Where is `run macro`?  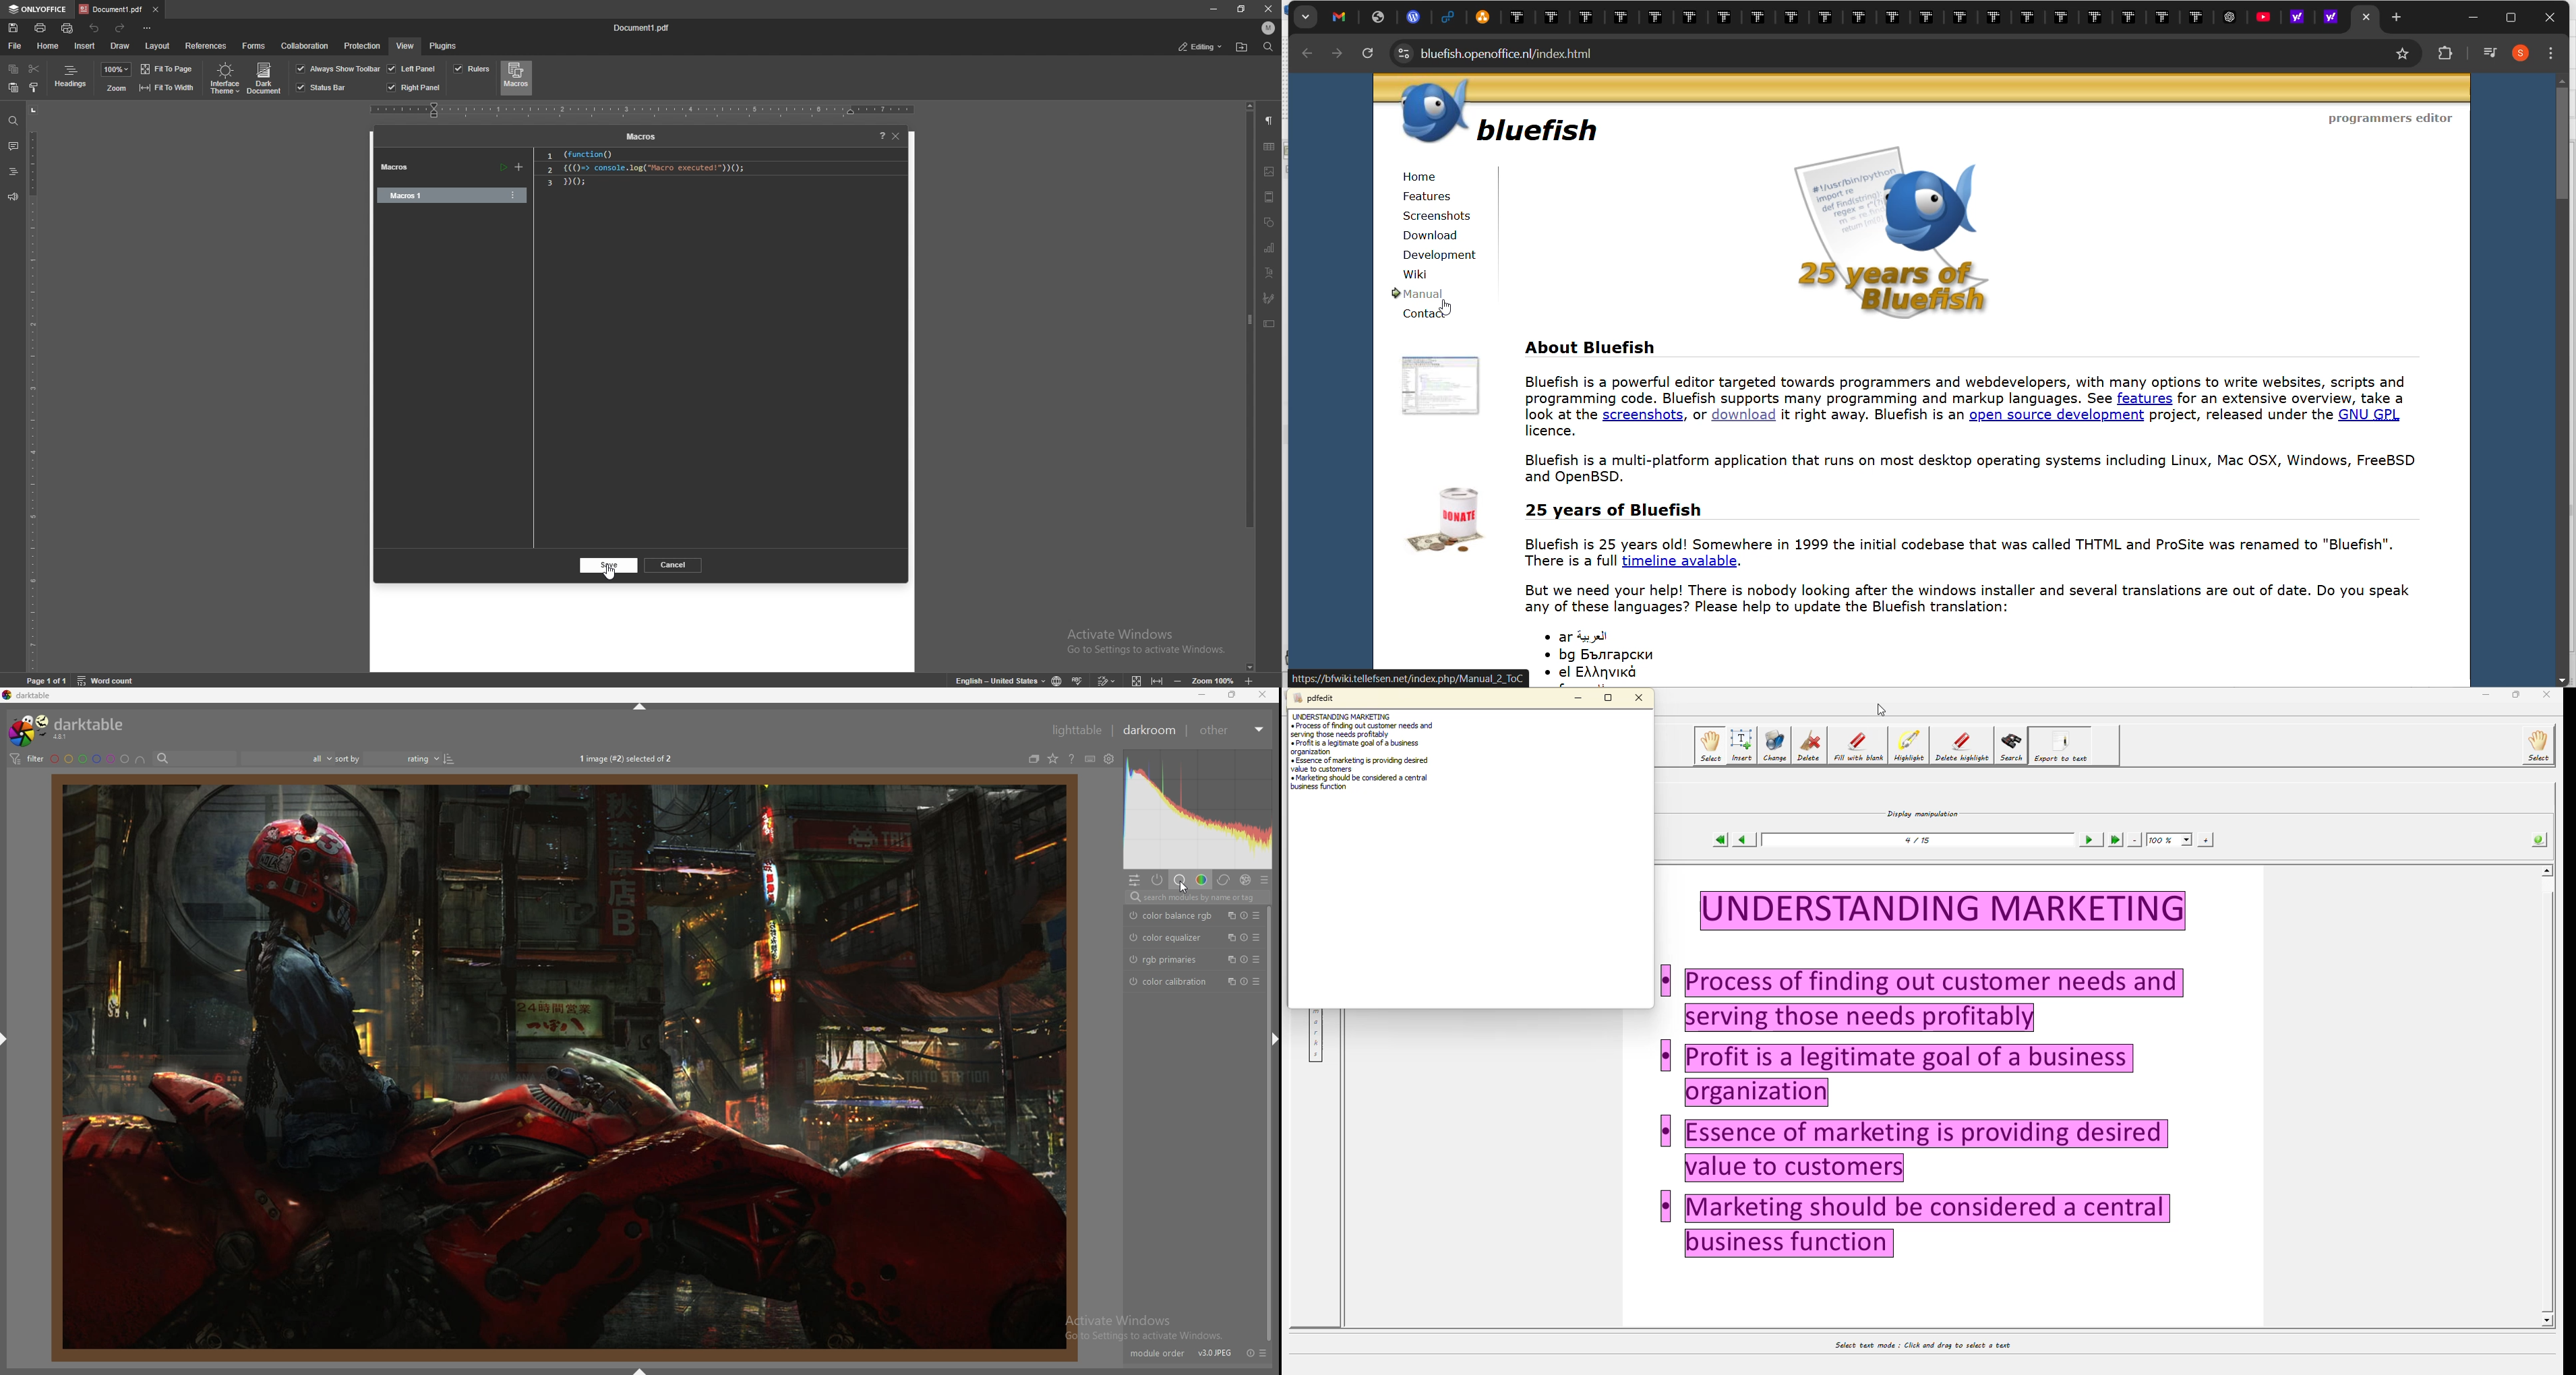
run macro is located at coordinates (503, 168).